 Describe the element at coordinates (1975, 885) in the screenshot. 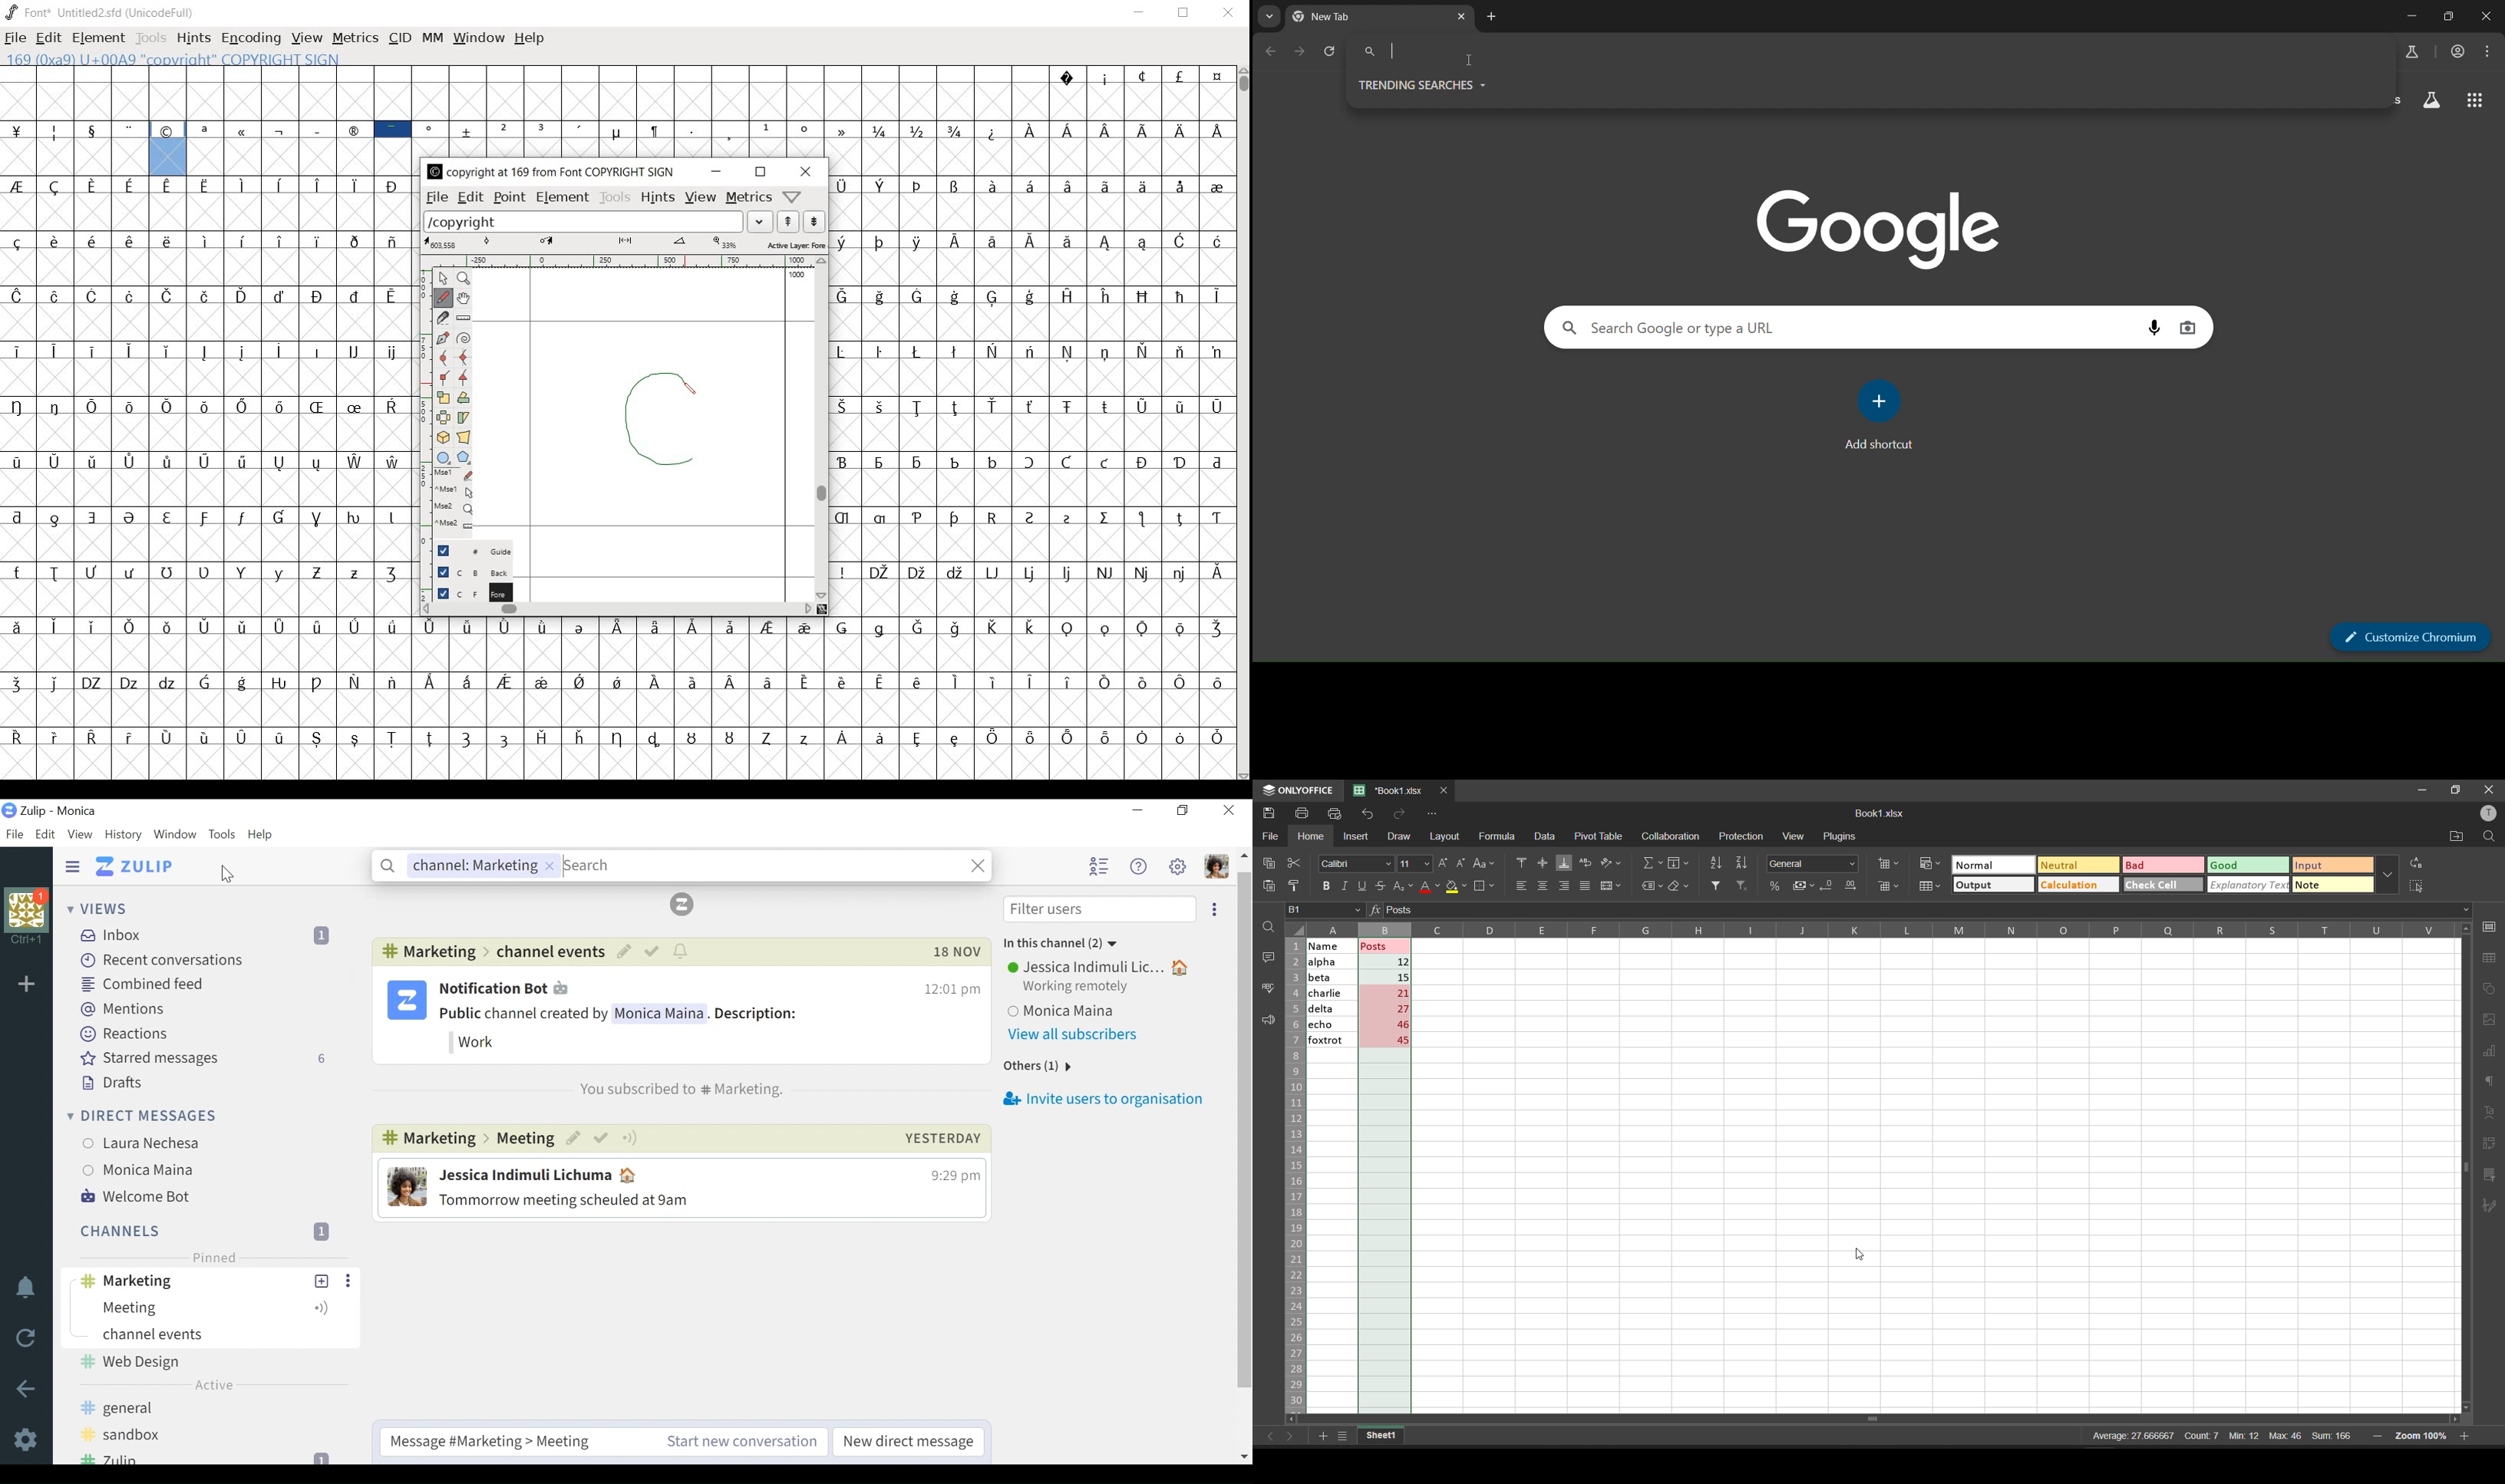

I see `output` at that location.